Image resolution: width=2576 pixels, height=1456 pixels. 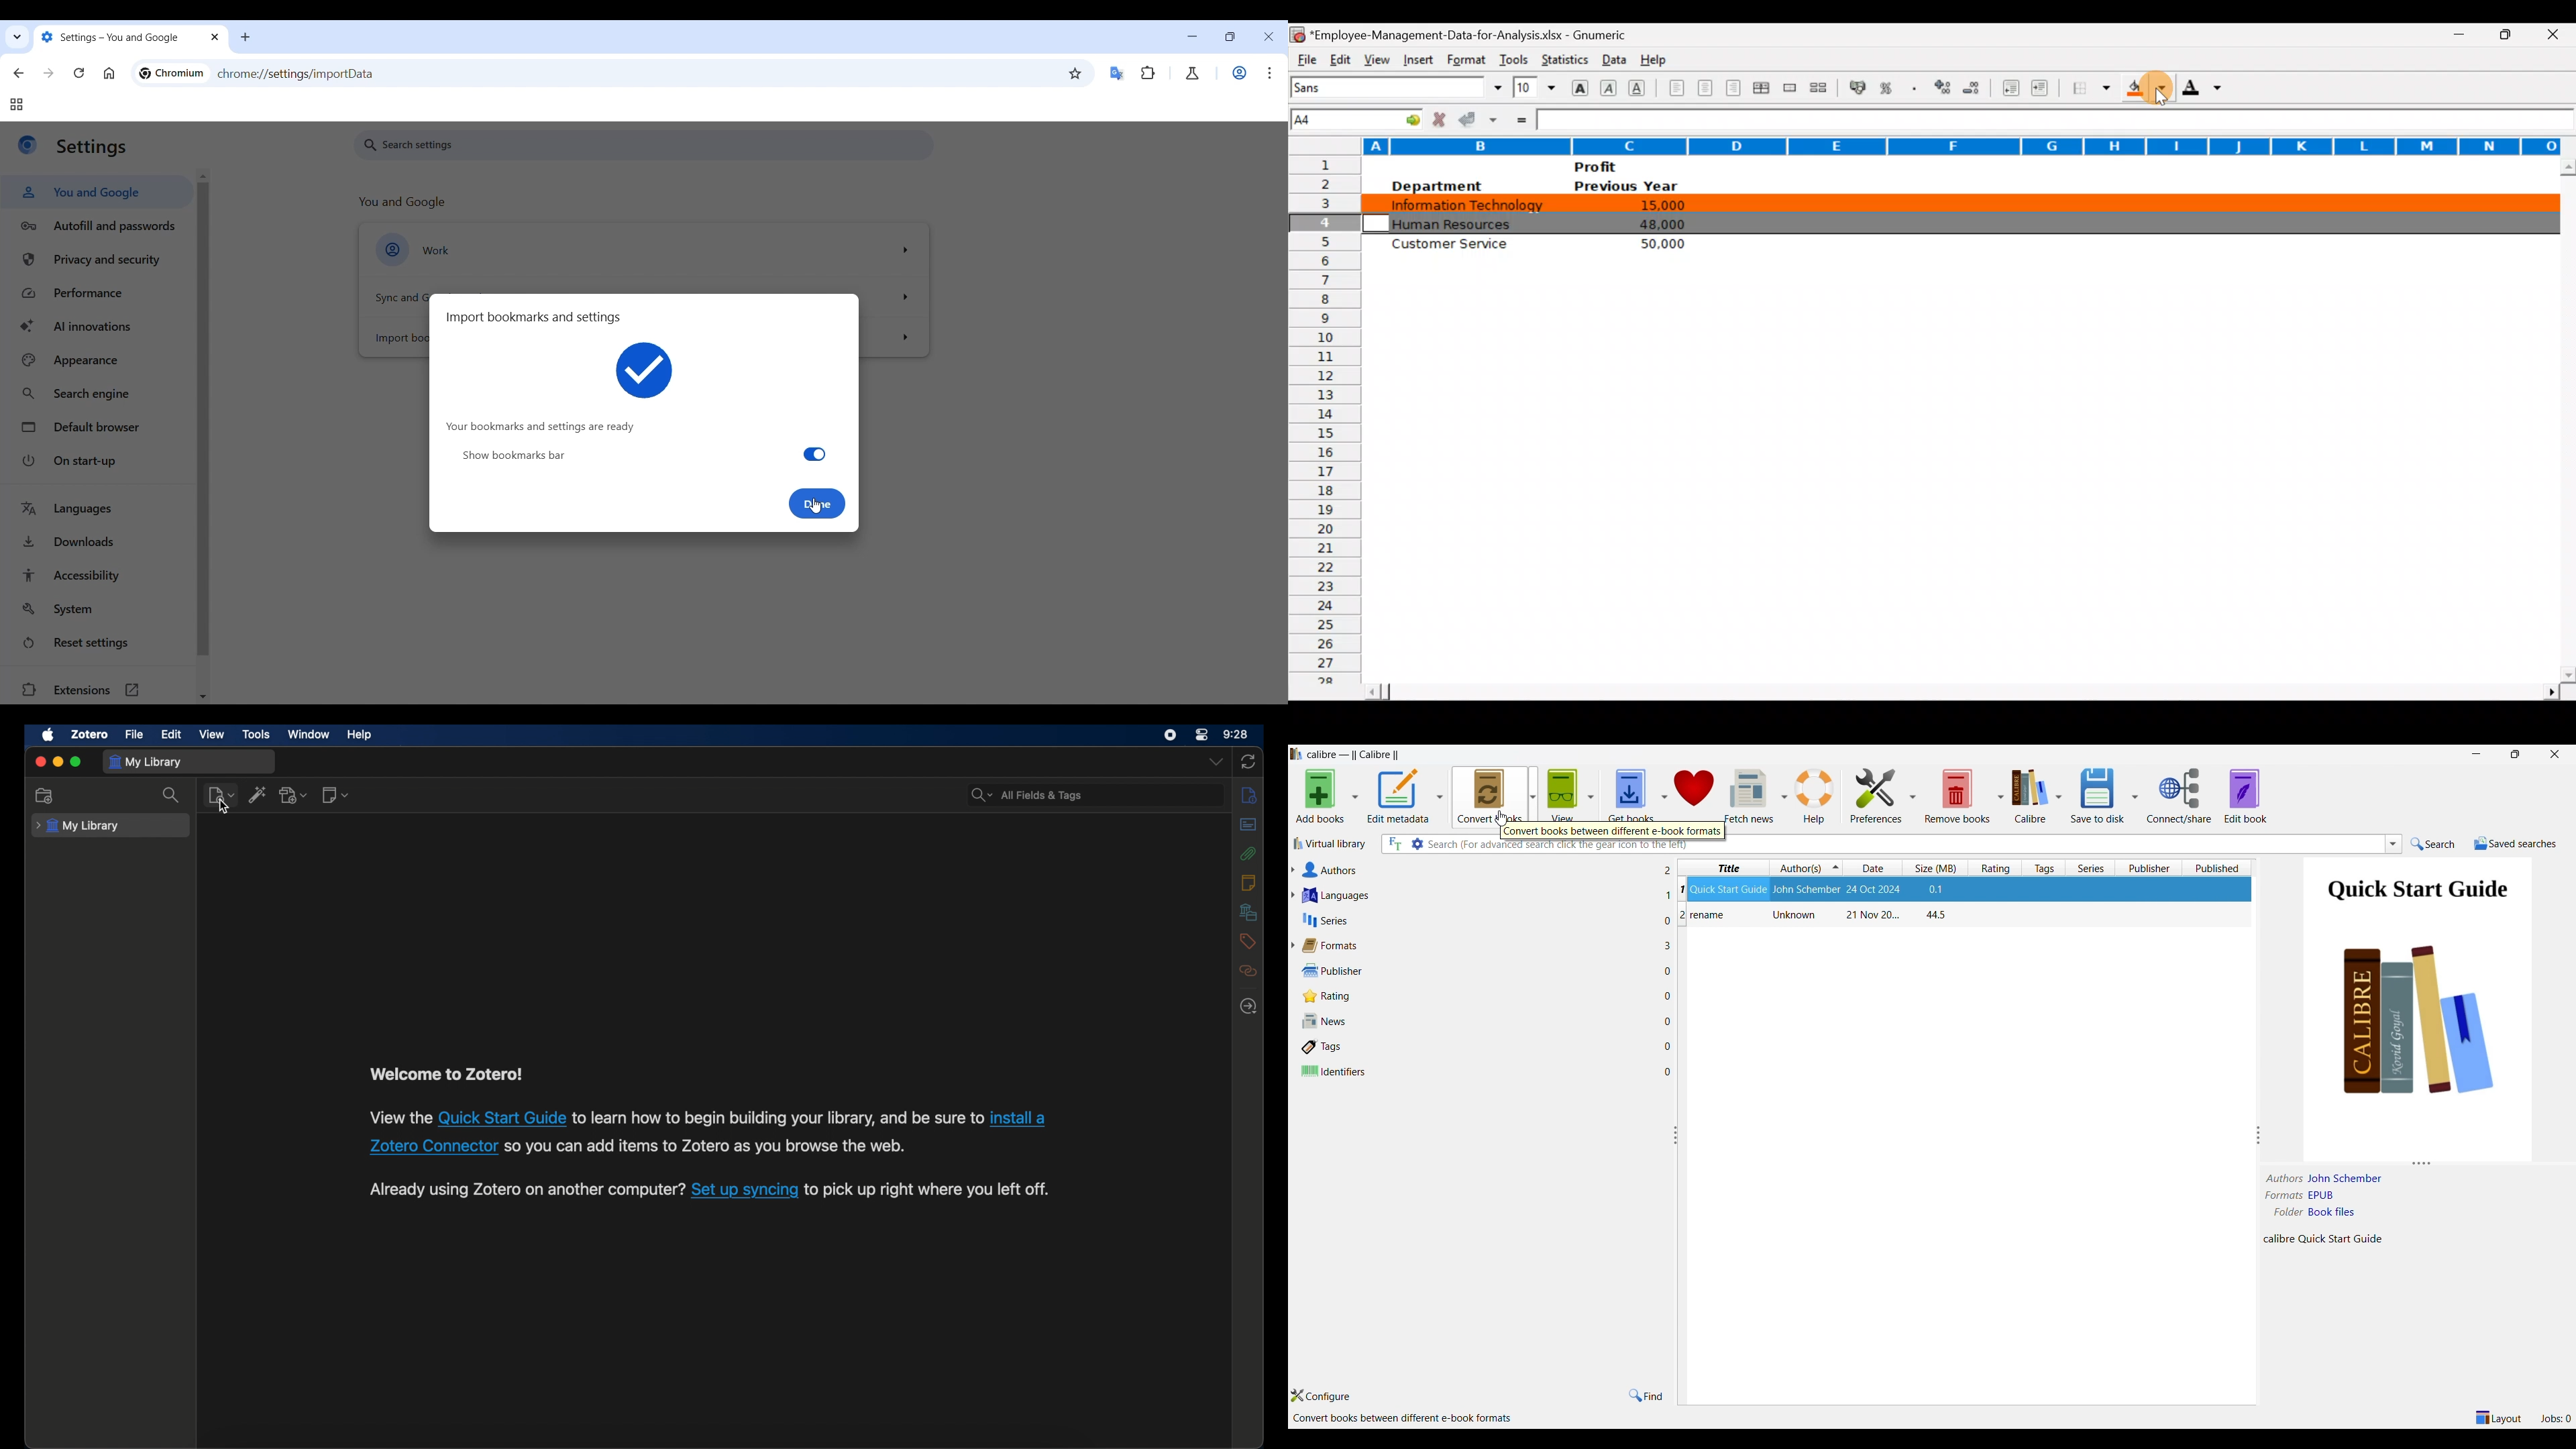 What do you see at coordinates (212, 735) in the screenshot?
I see `view` at bounding box center [212, 735].